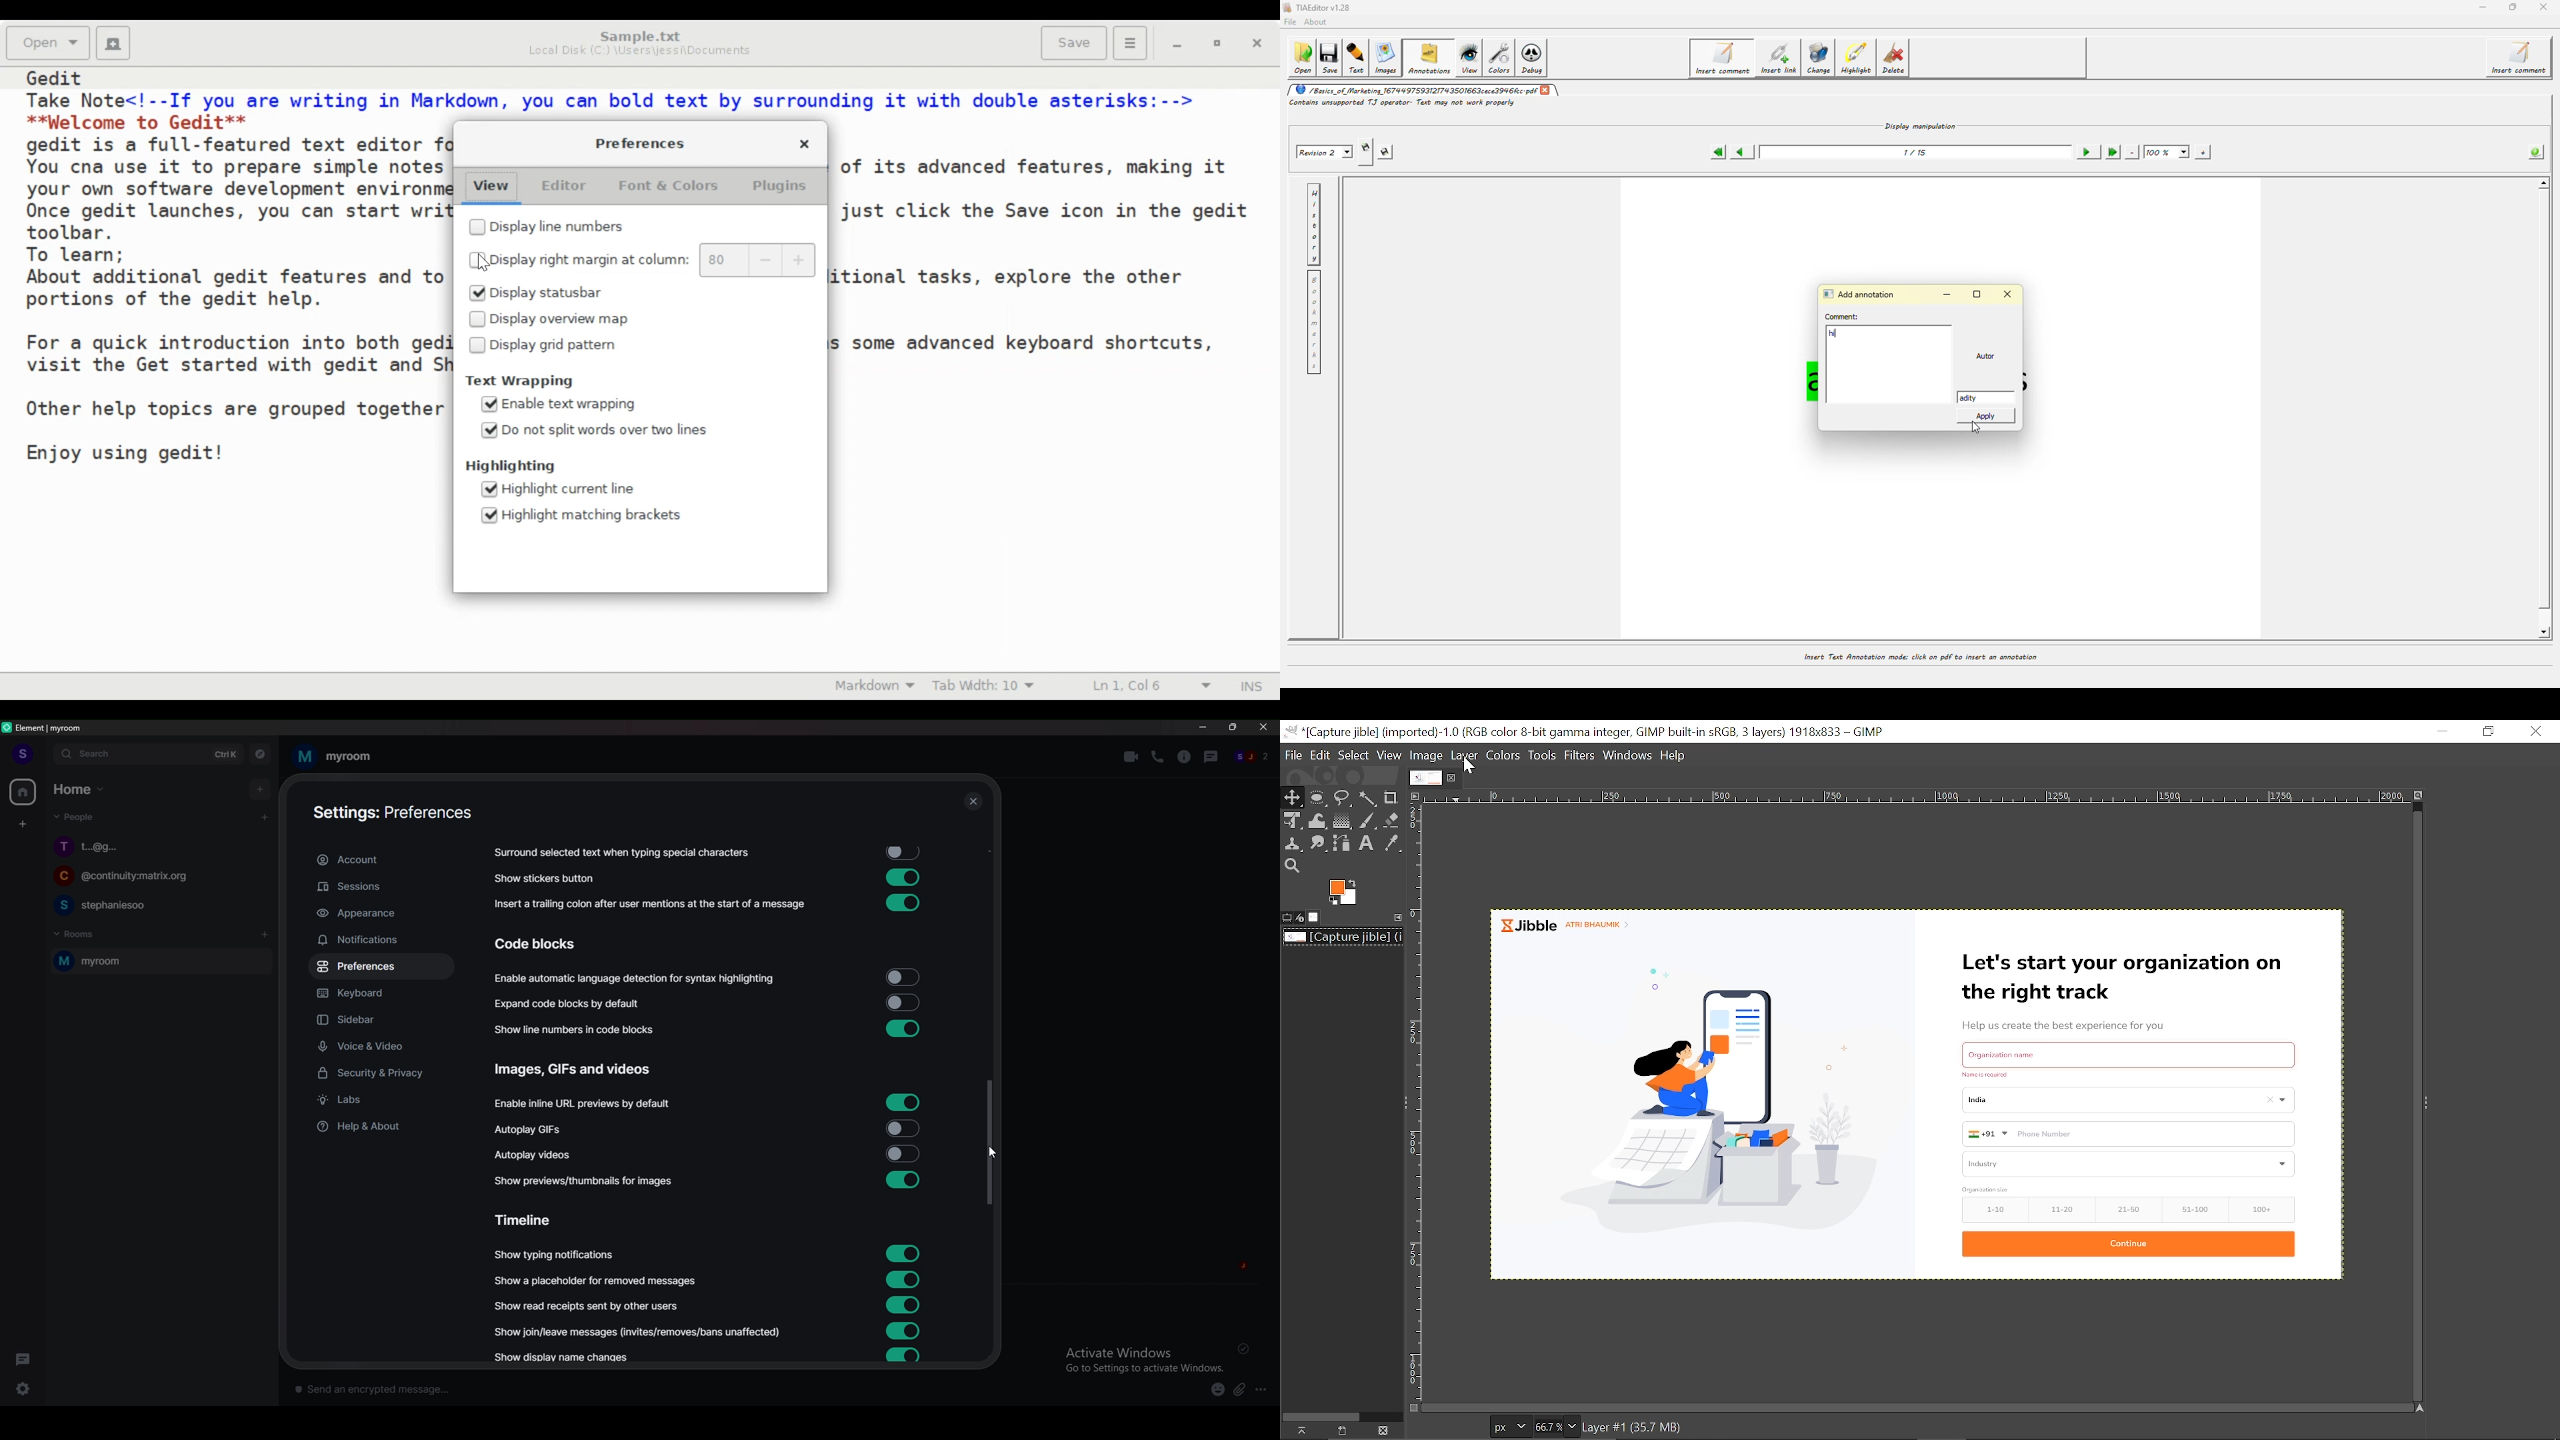 This screenshot has width=2576, height=1456. I want to click on timeline, so click(530, 1219).